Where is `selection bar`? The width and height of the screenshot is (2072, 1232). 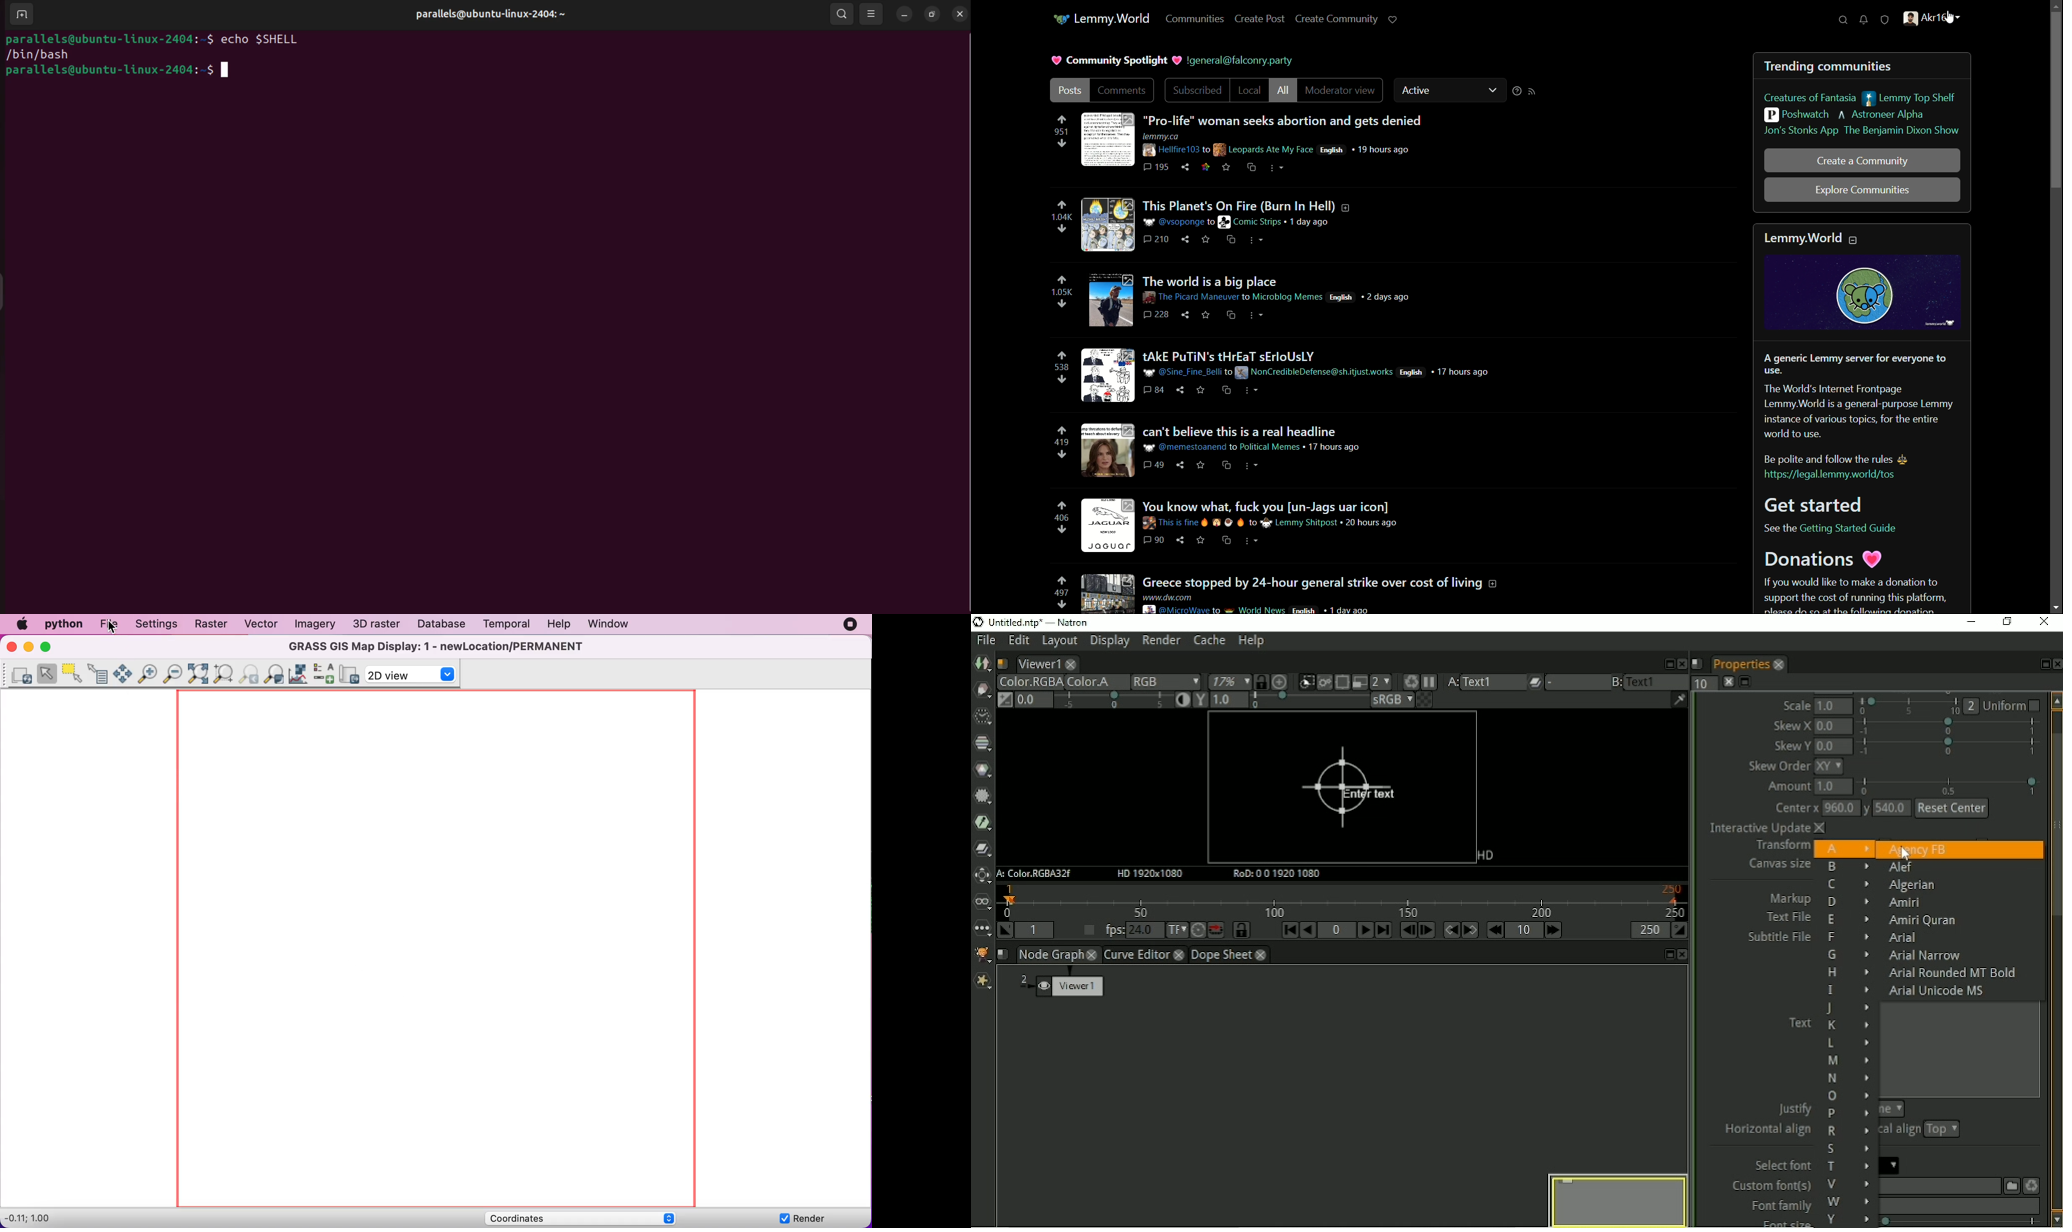 selection bar is located at coordinates (1909, 706).